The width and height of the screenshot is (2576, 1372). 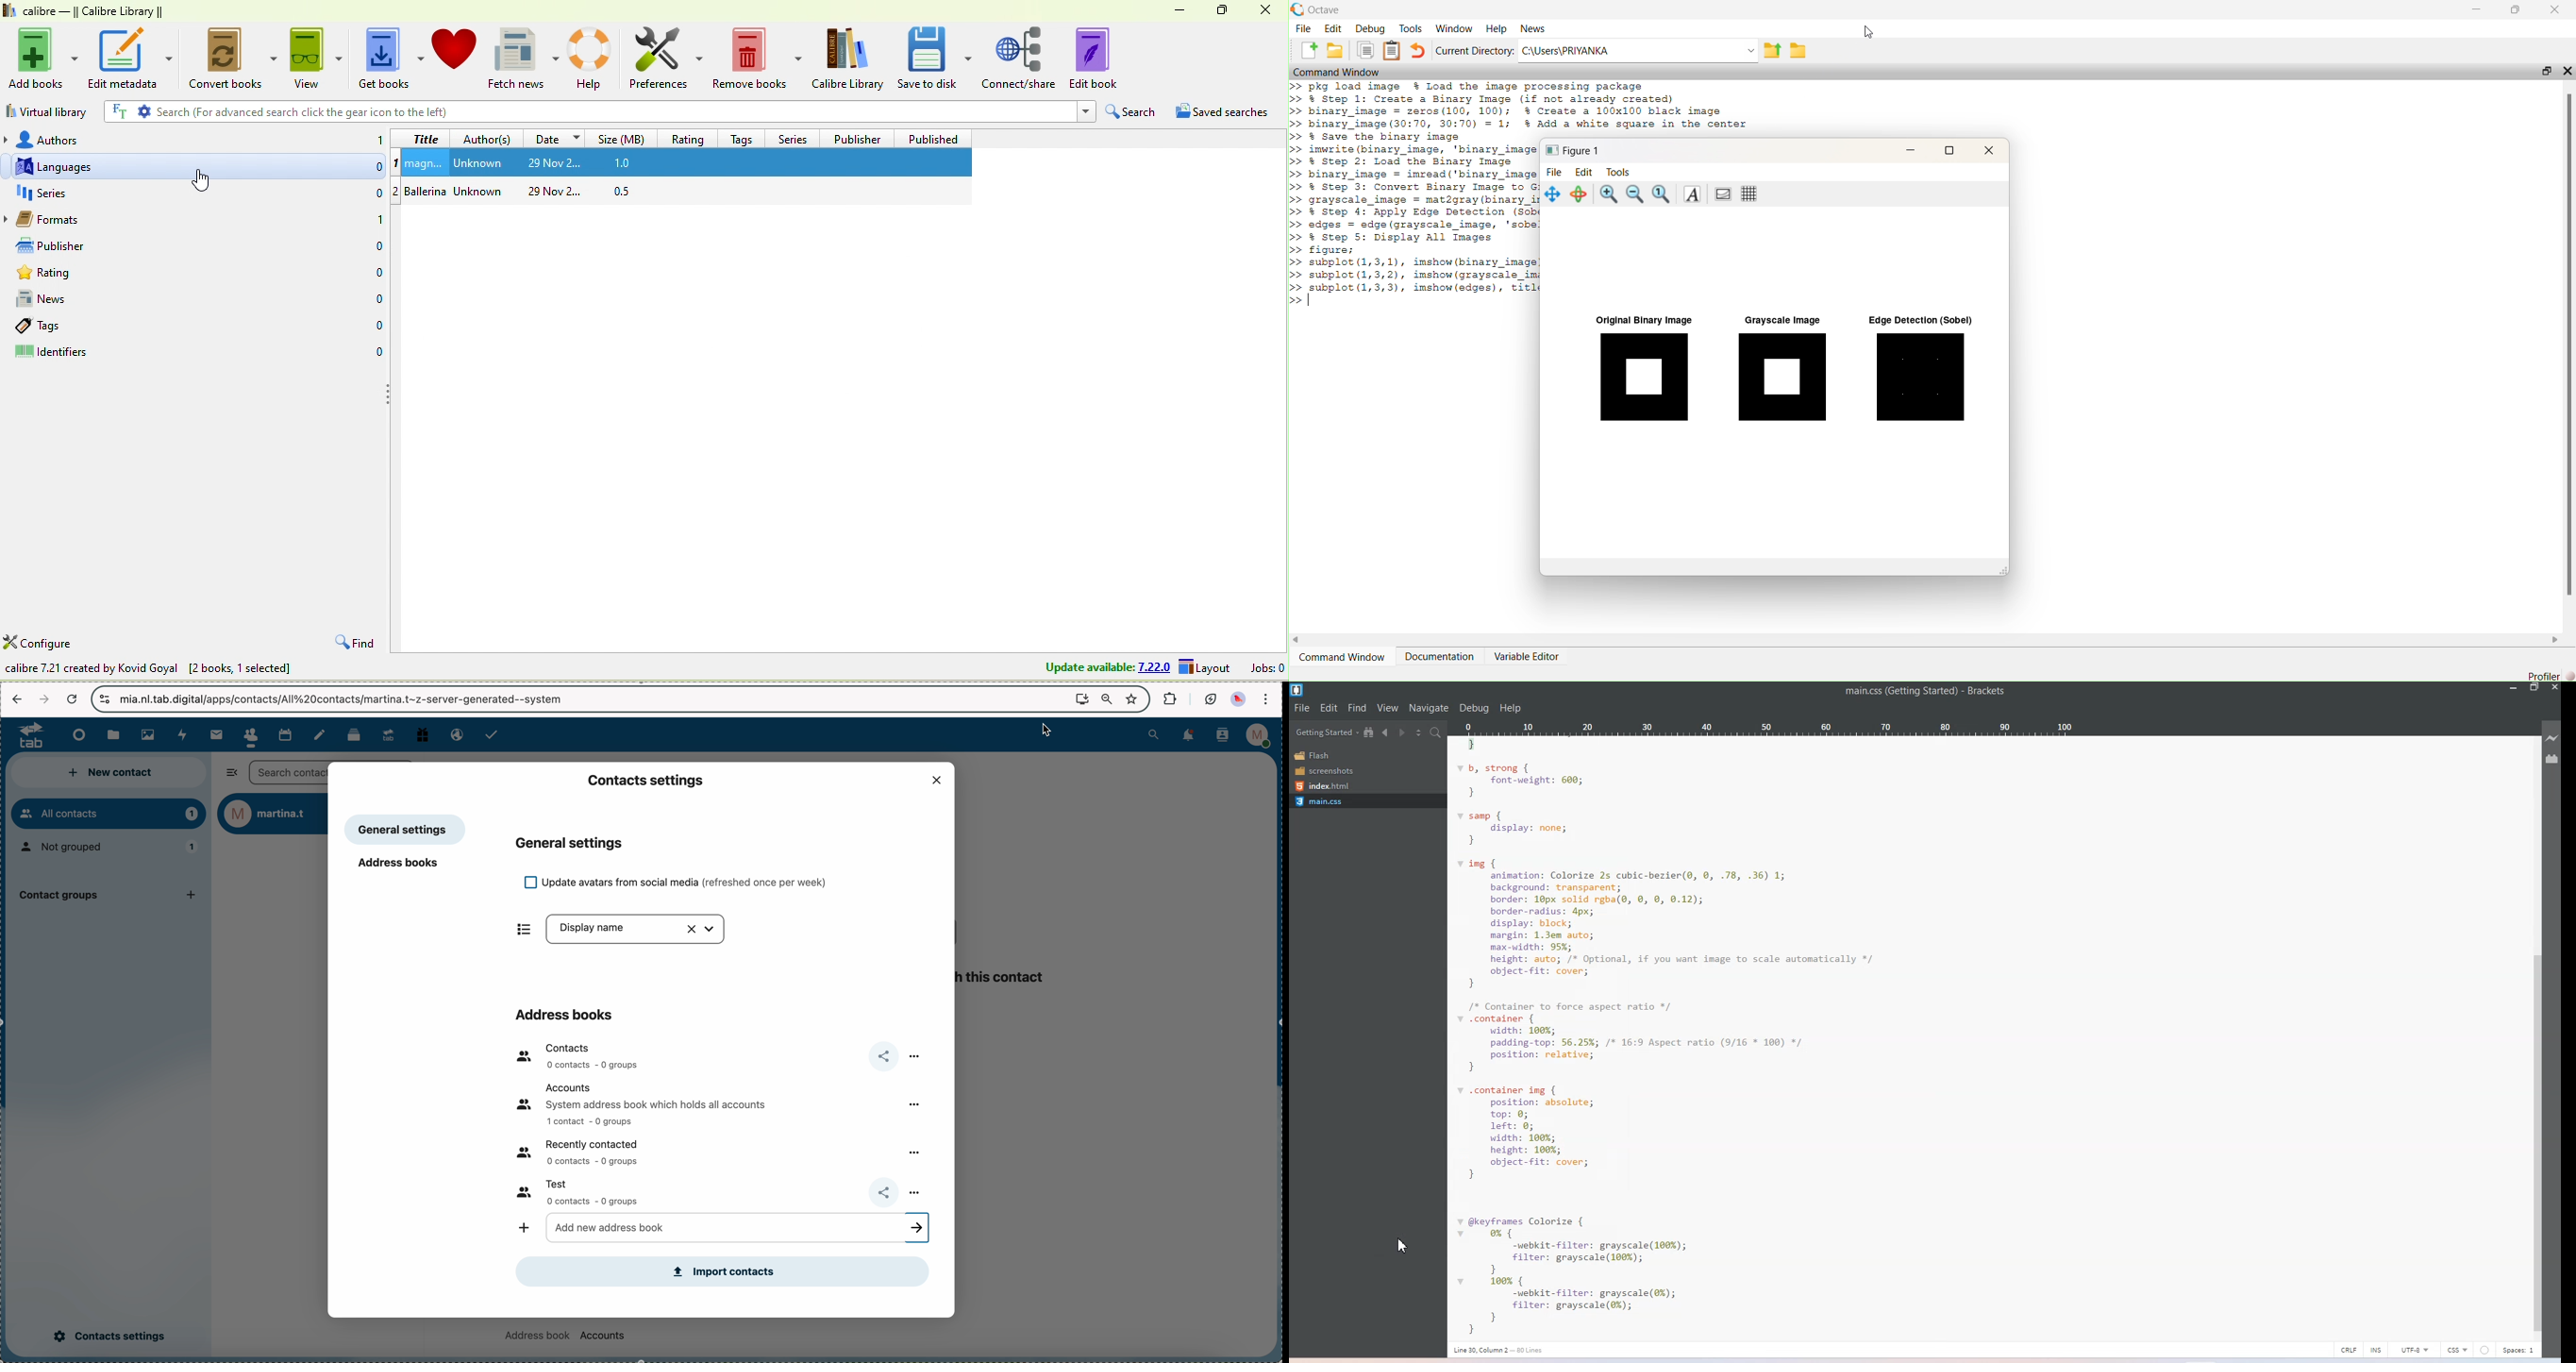 What do you see at coordinates (1456, 28) in the screenshot?
I see `Window` at bounding box center [1456, 28].